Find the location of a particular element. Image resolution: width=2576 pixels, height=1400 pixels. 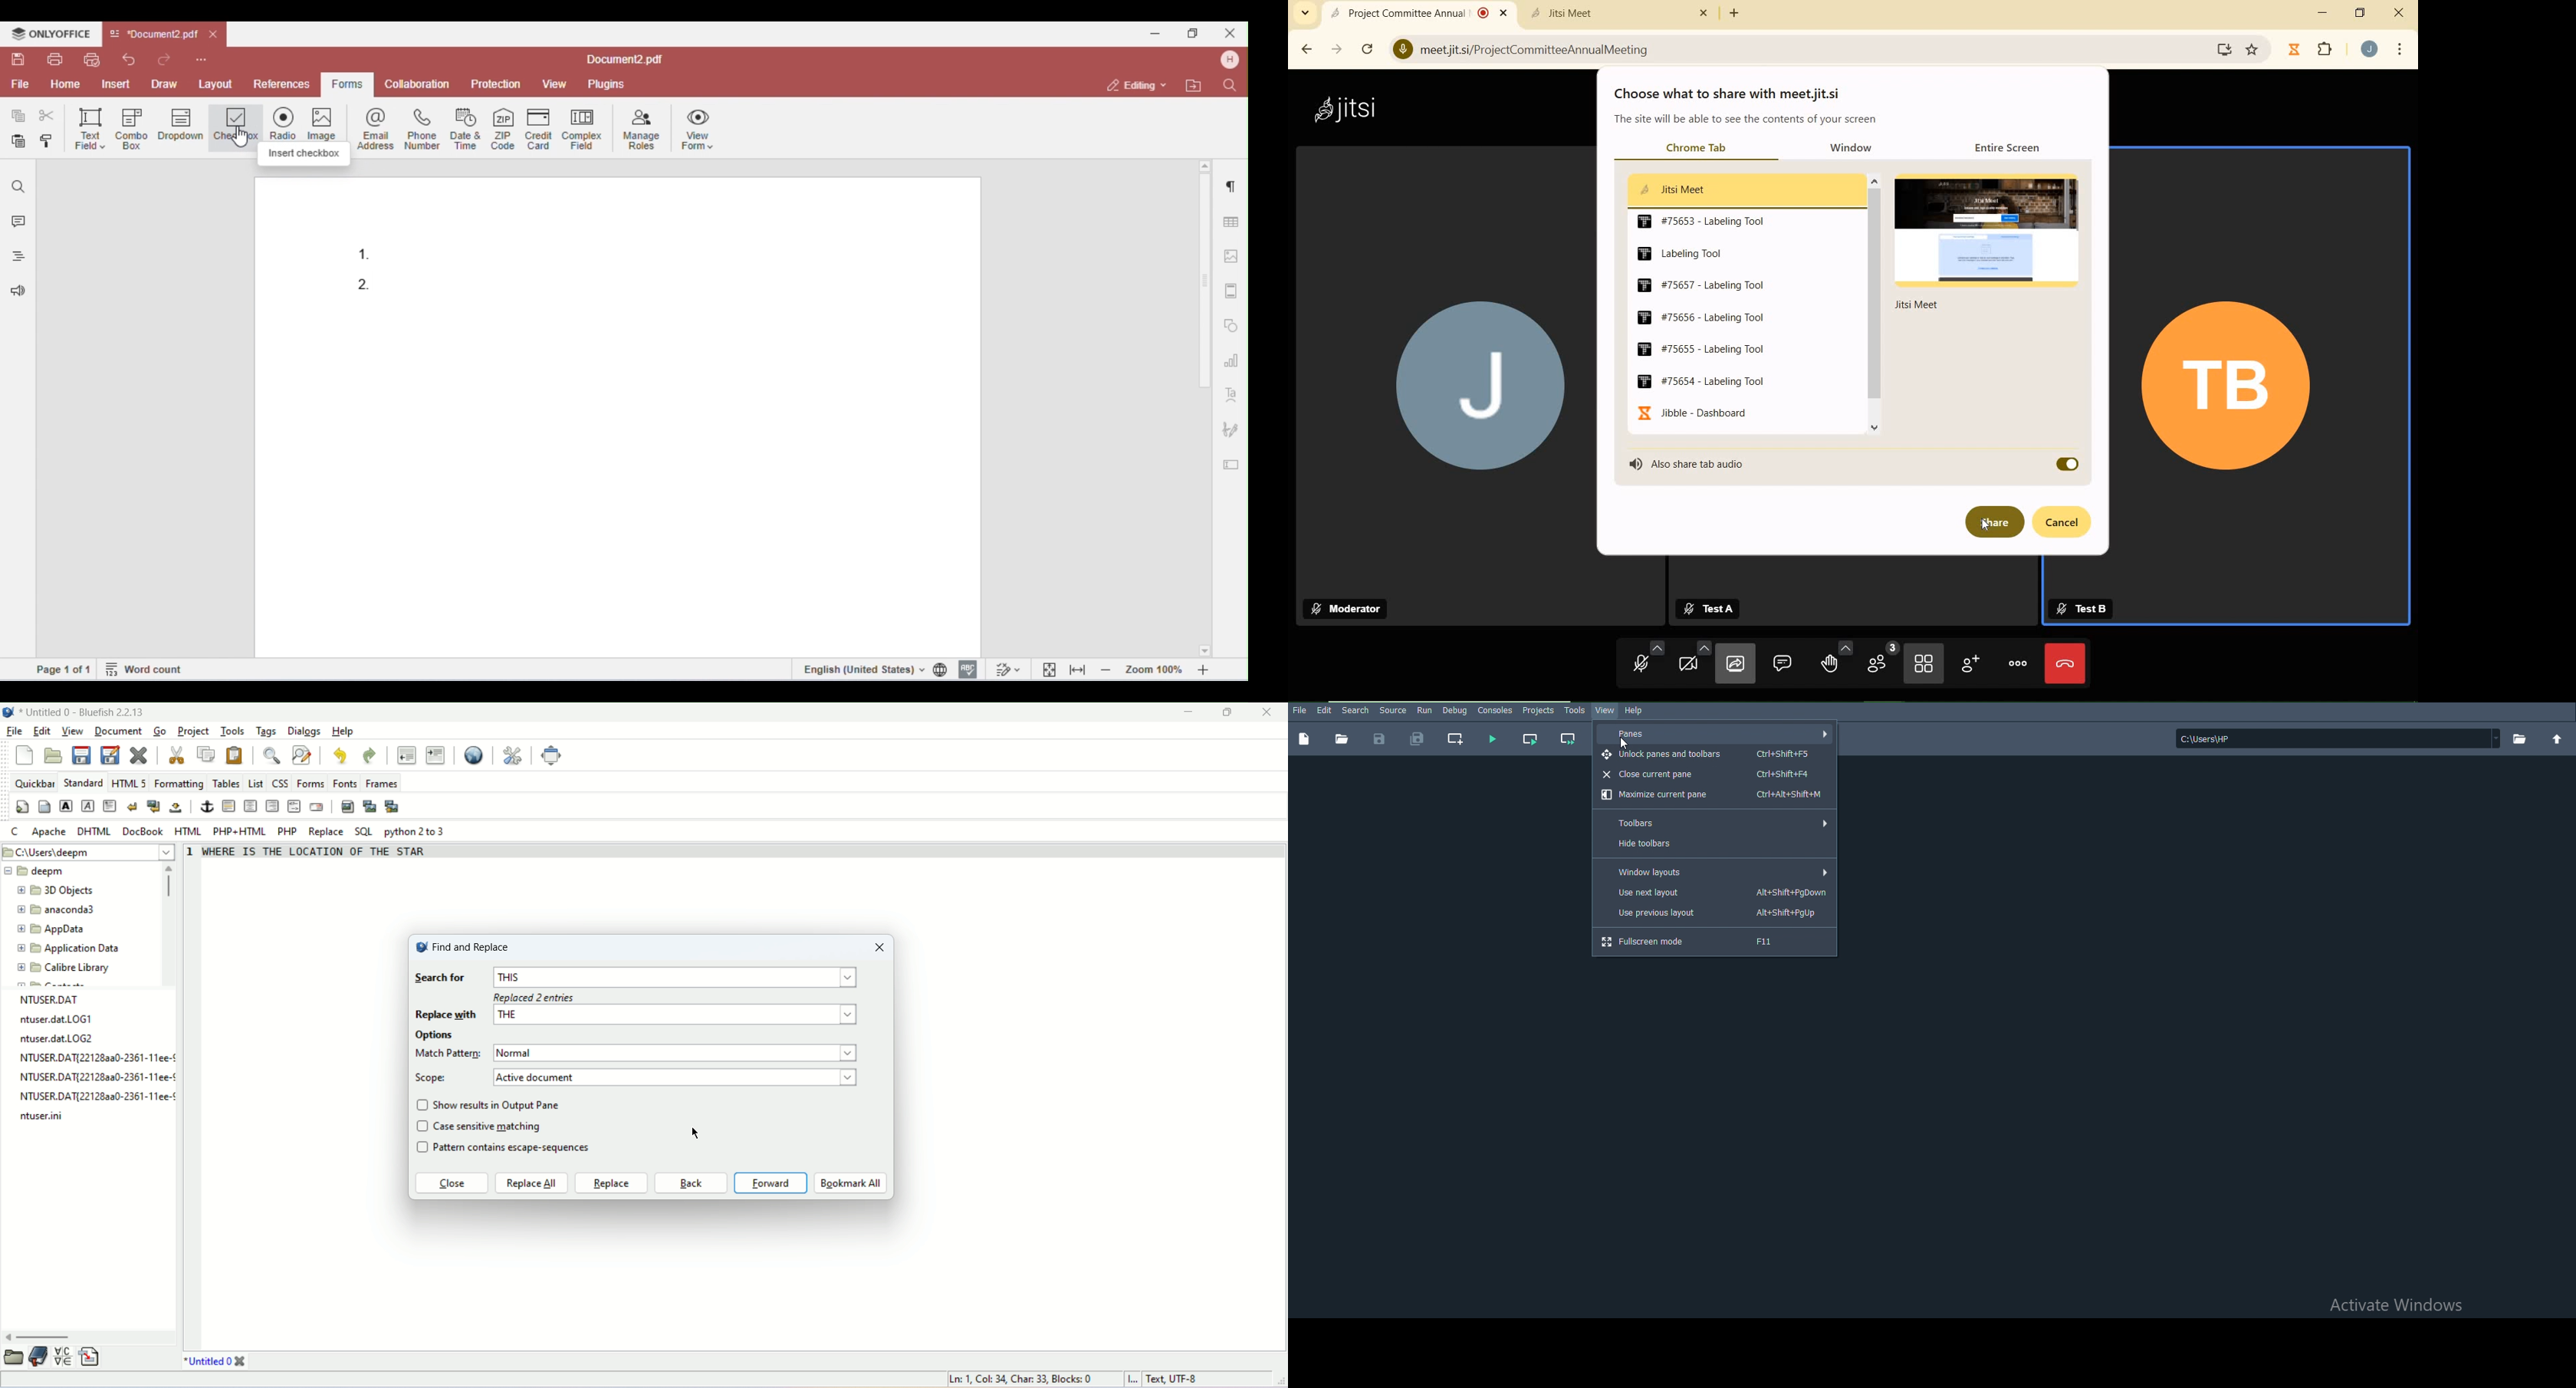

preview shared tab is located at coordinates (1992, 244).